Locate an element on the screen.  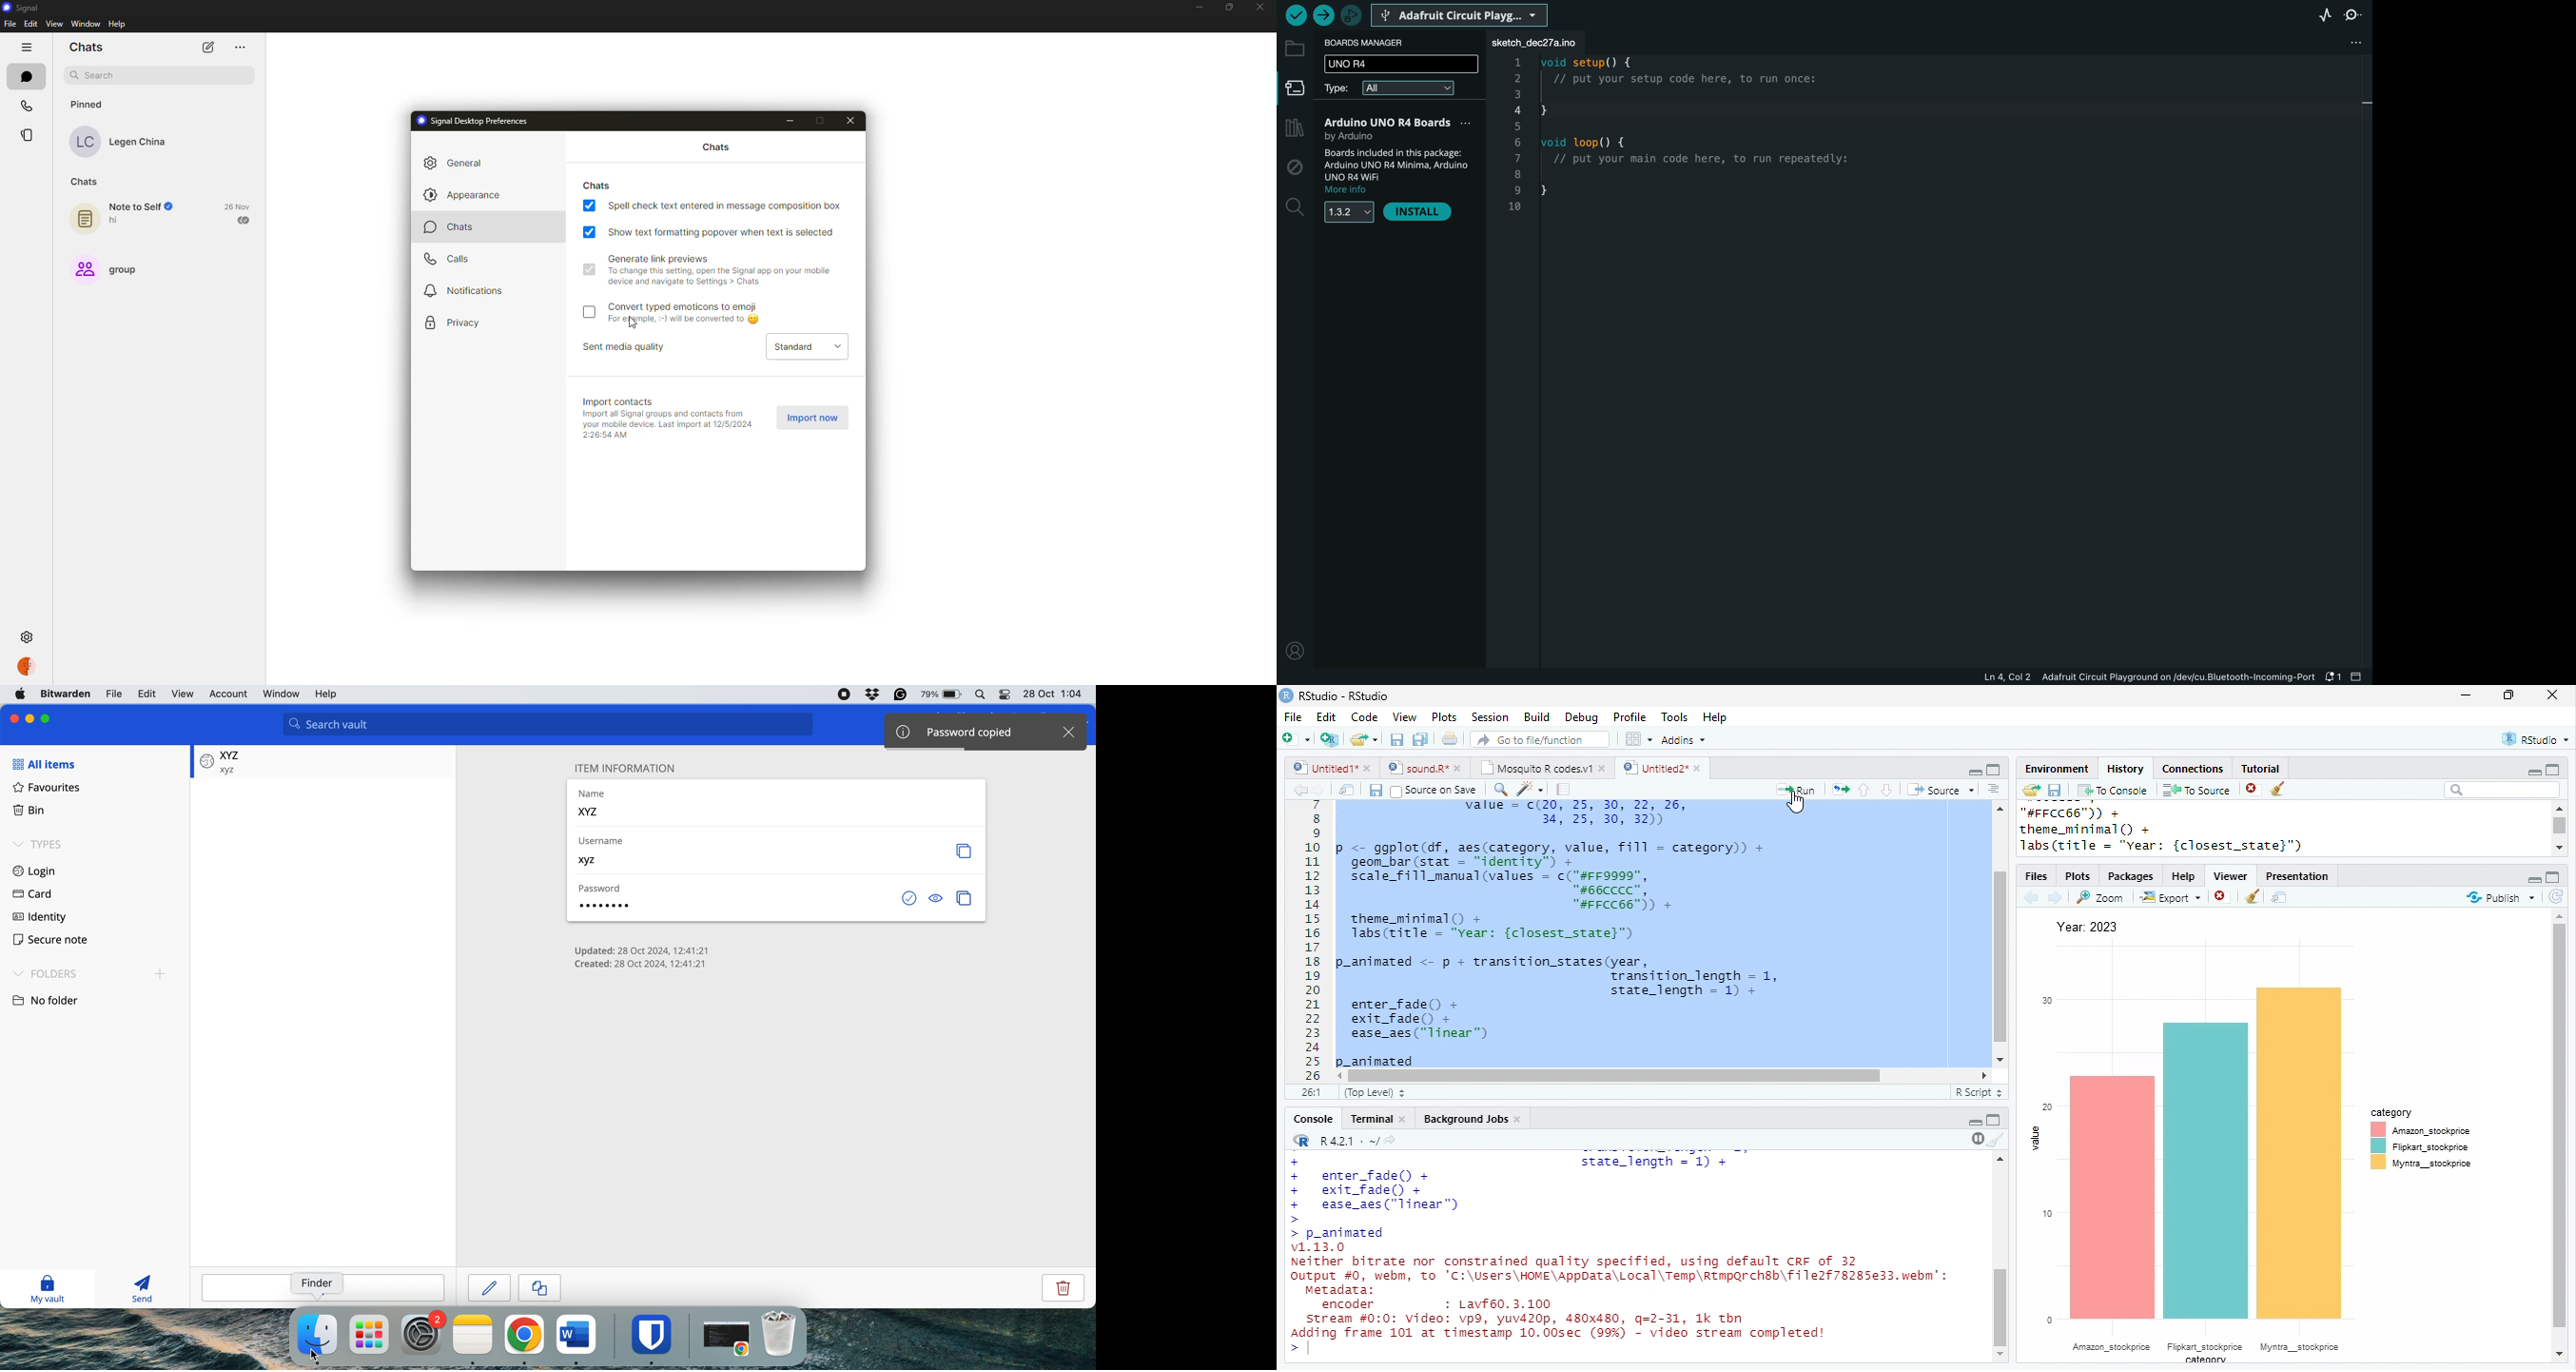
folders is located at coordinates (92, 972).